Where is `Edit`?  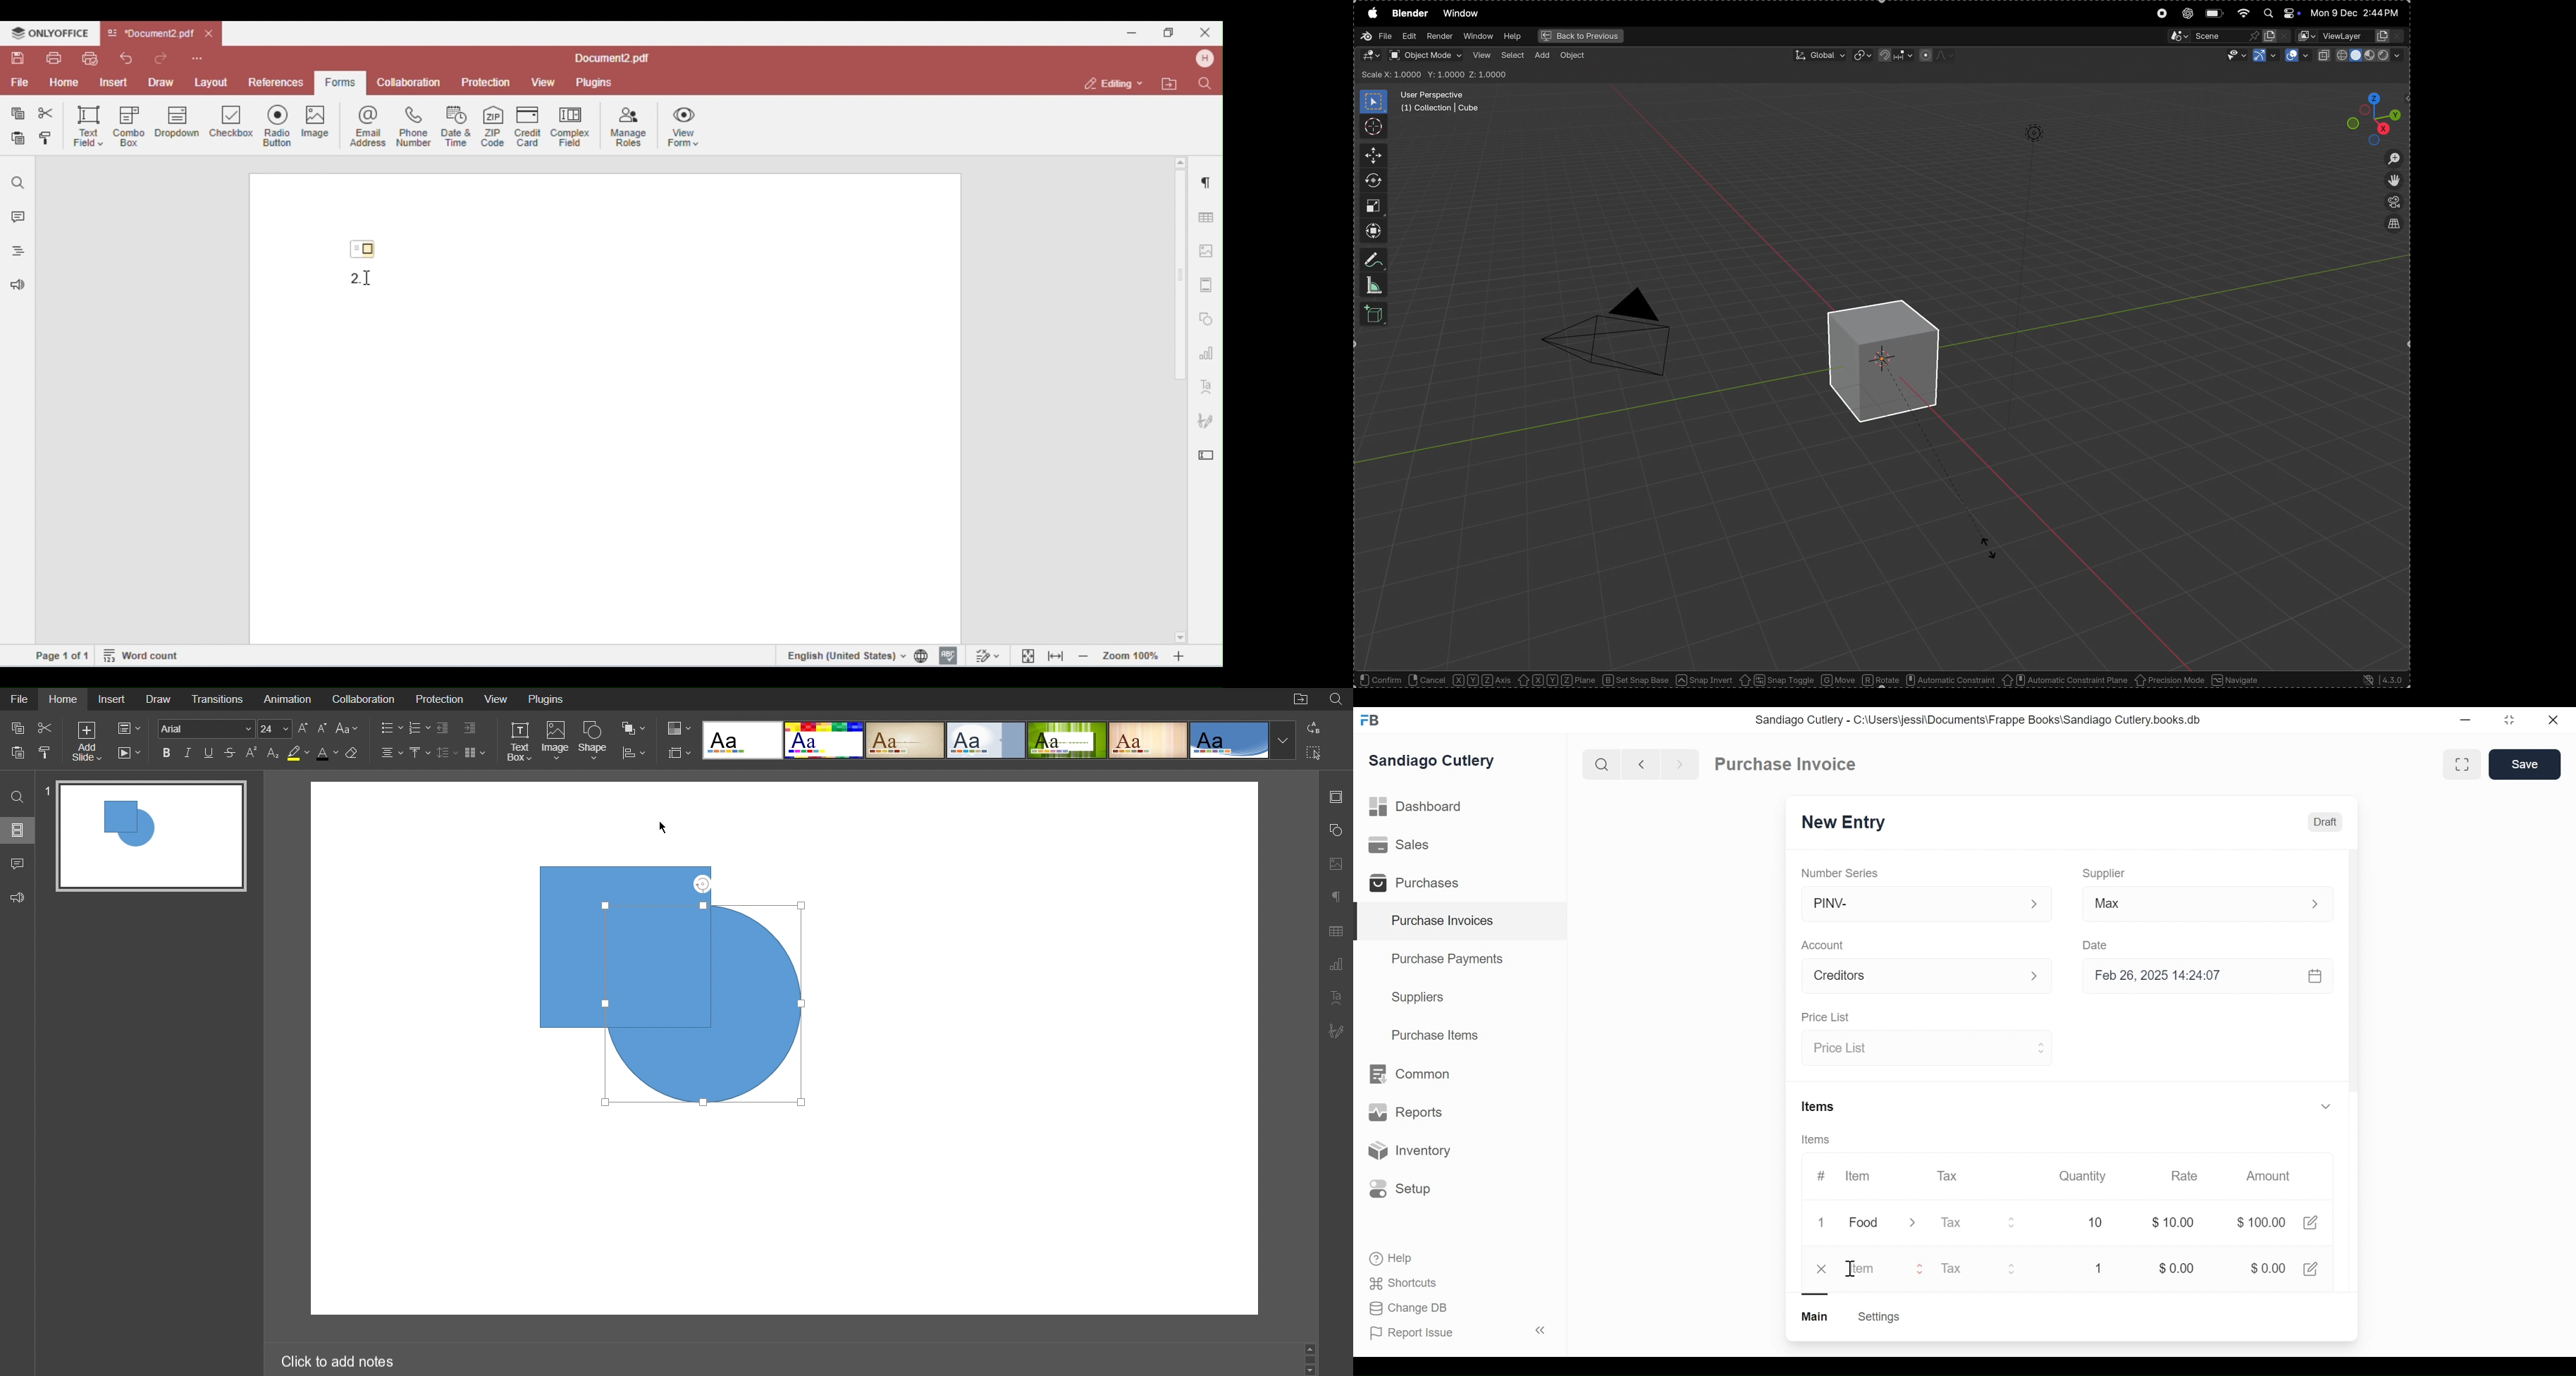
Edit is located at coordinates (2314, 1268).